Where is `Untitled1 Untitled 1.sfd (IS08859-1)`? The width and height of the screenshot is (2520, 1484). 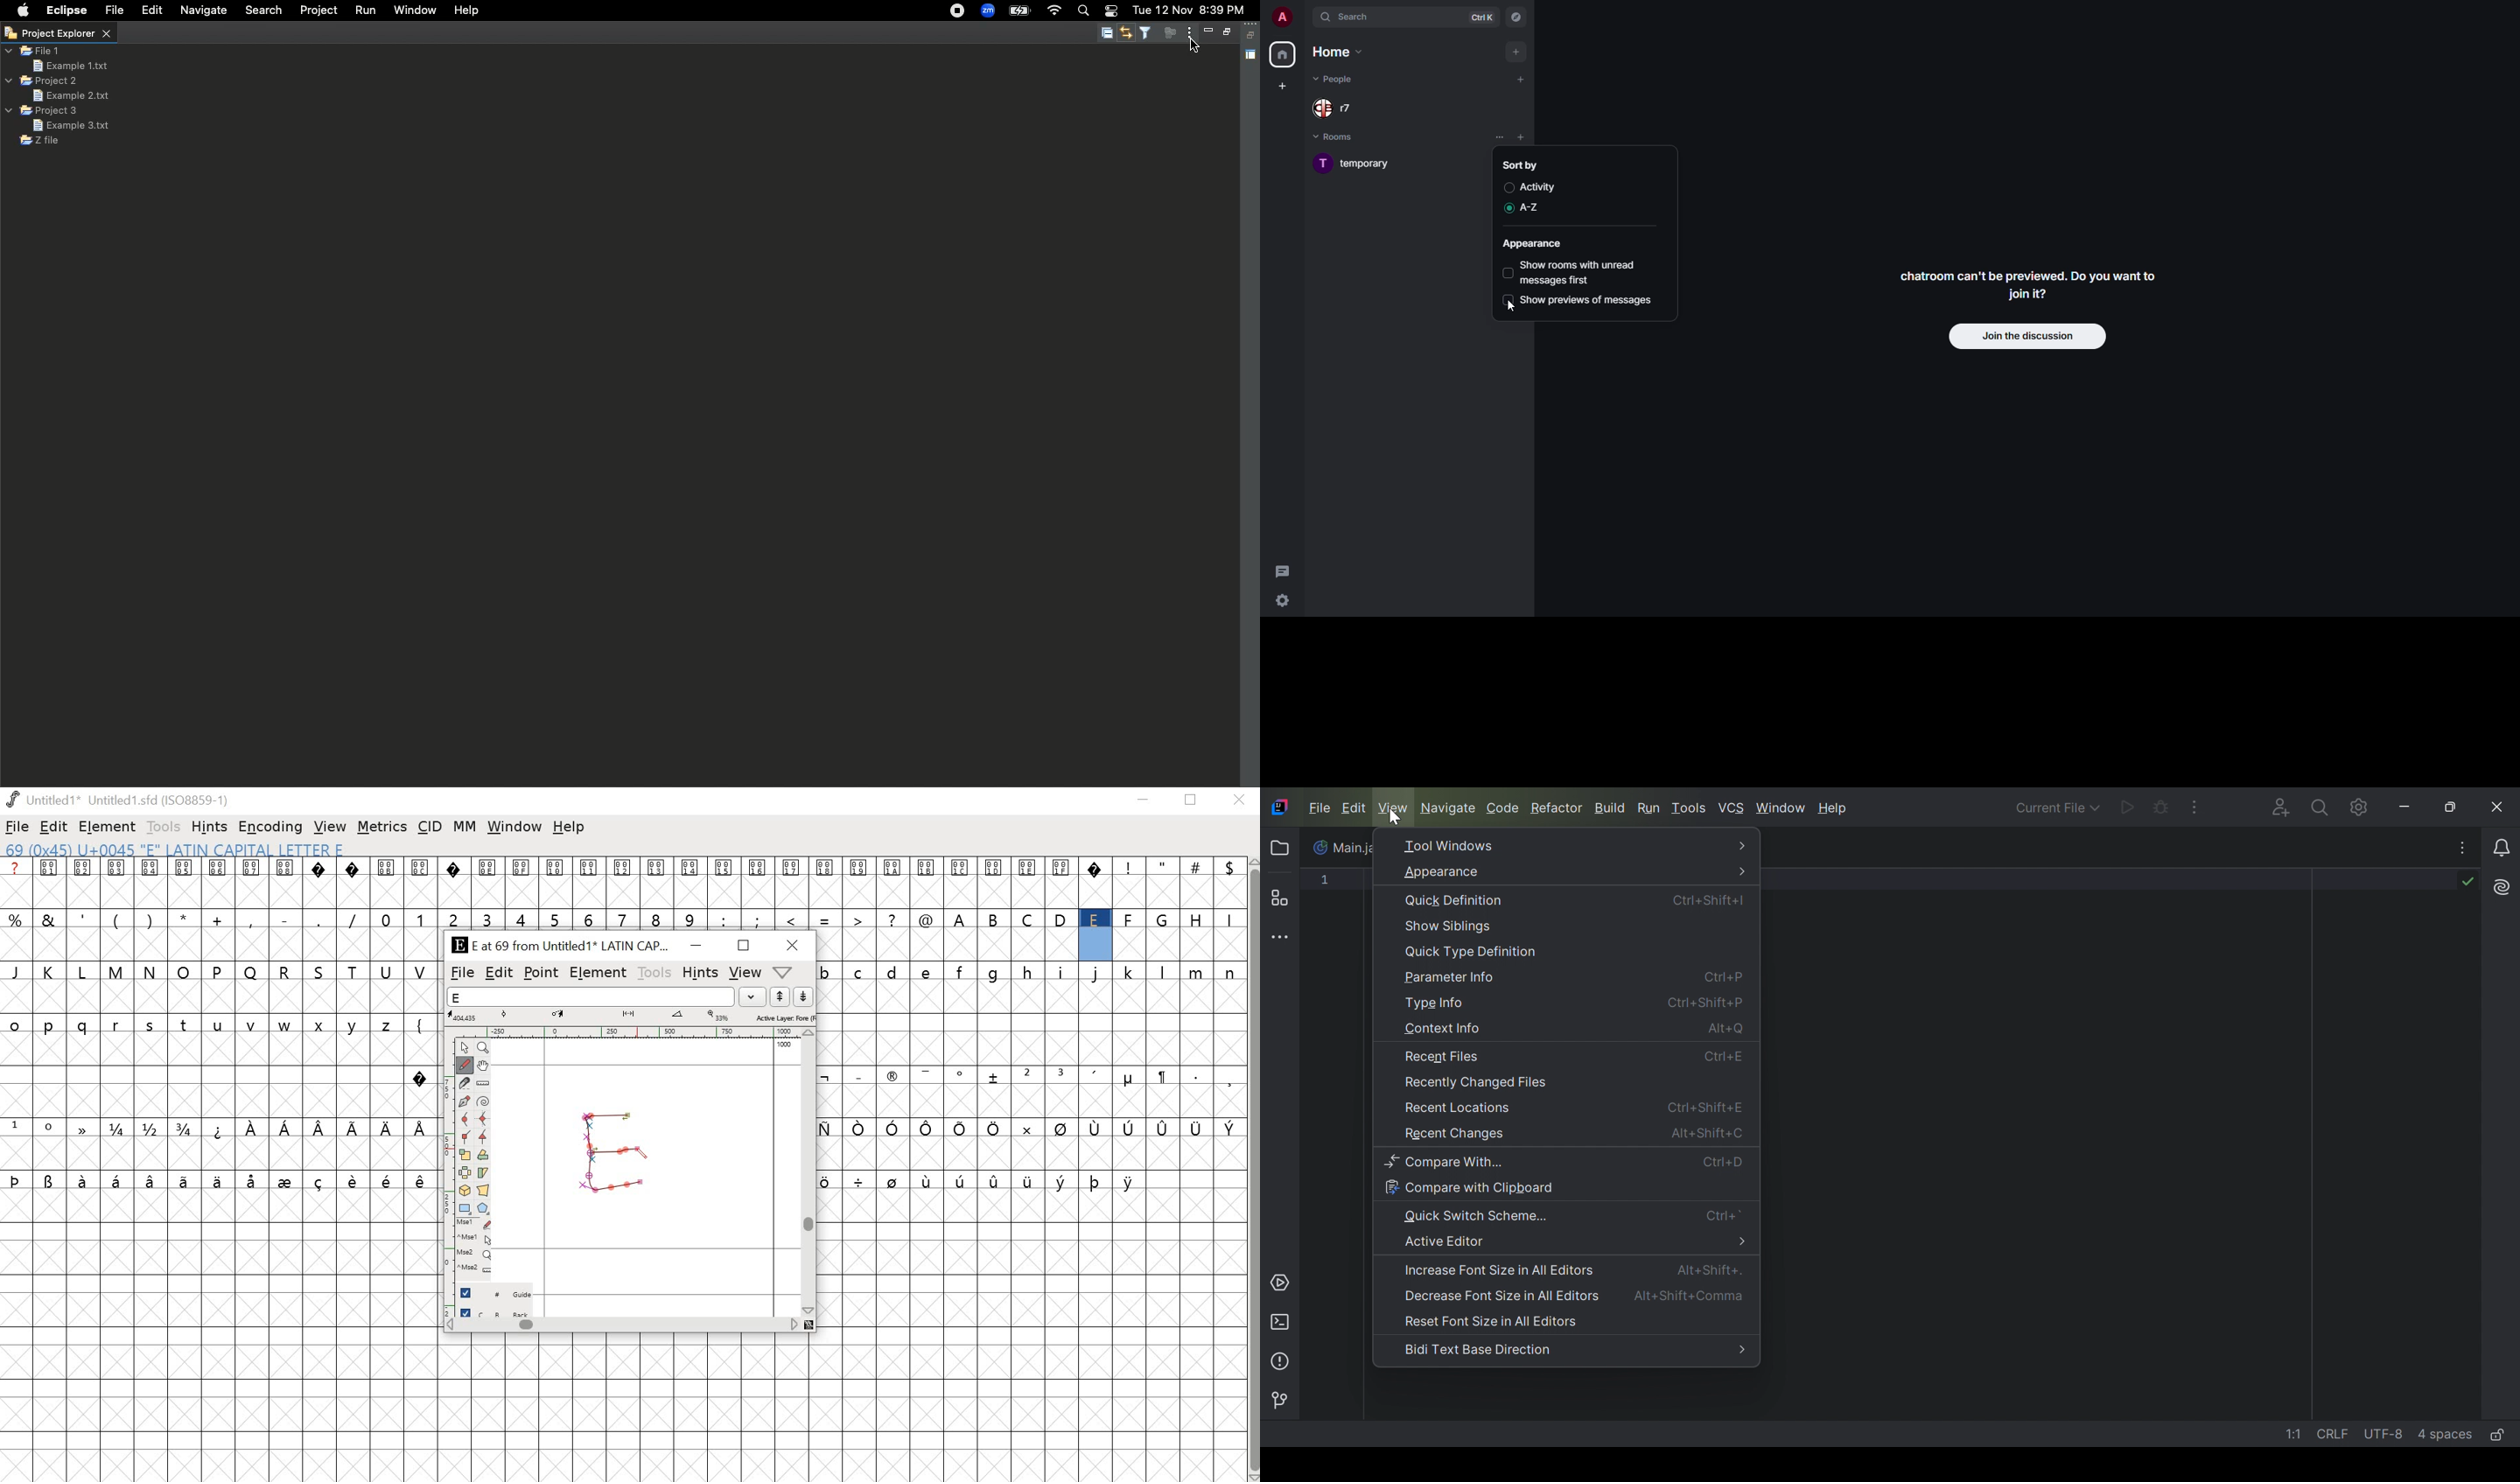
Untitled1 Untitled 1.sfd (IS08859-1) is located at coordinates (116, 800).